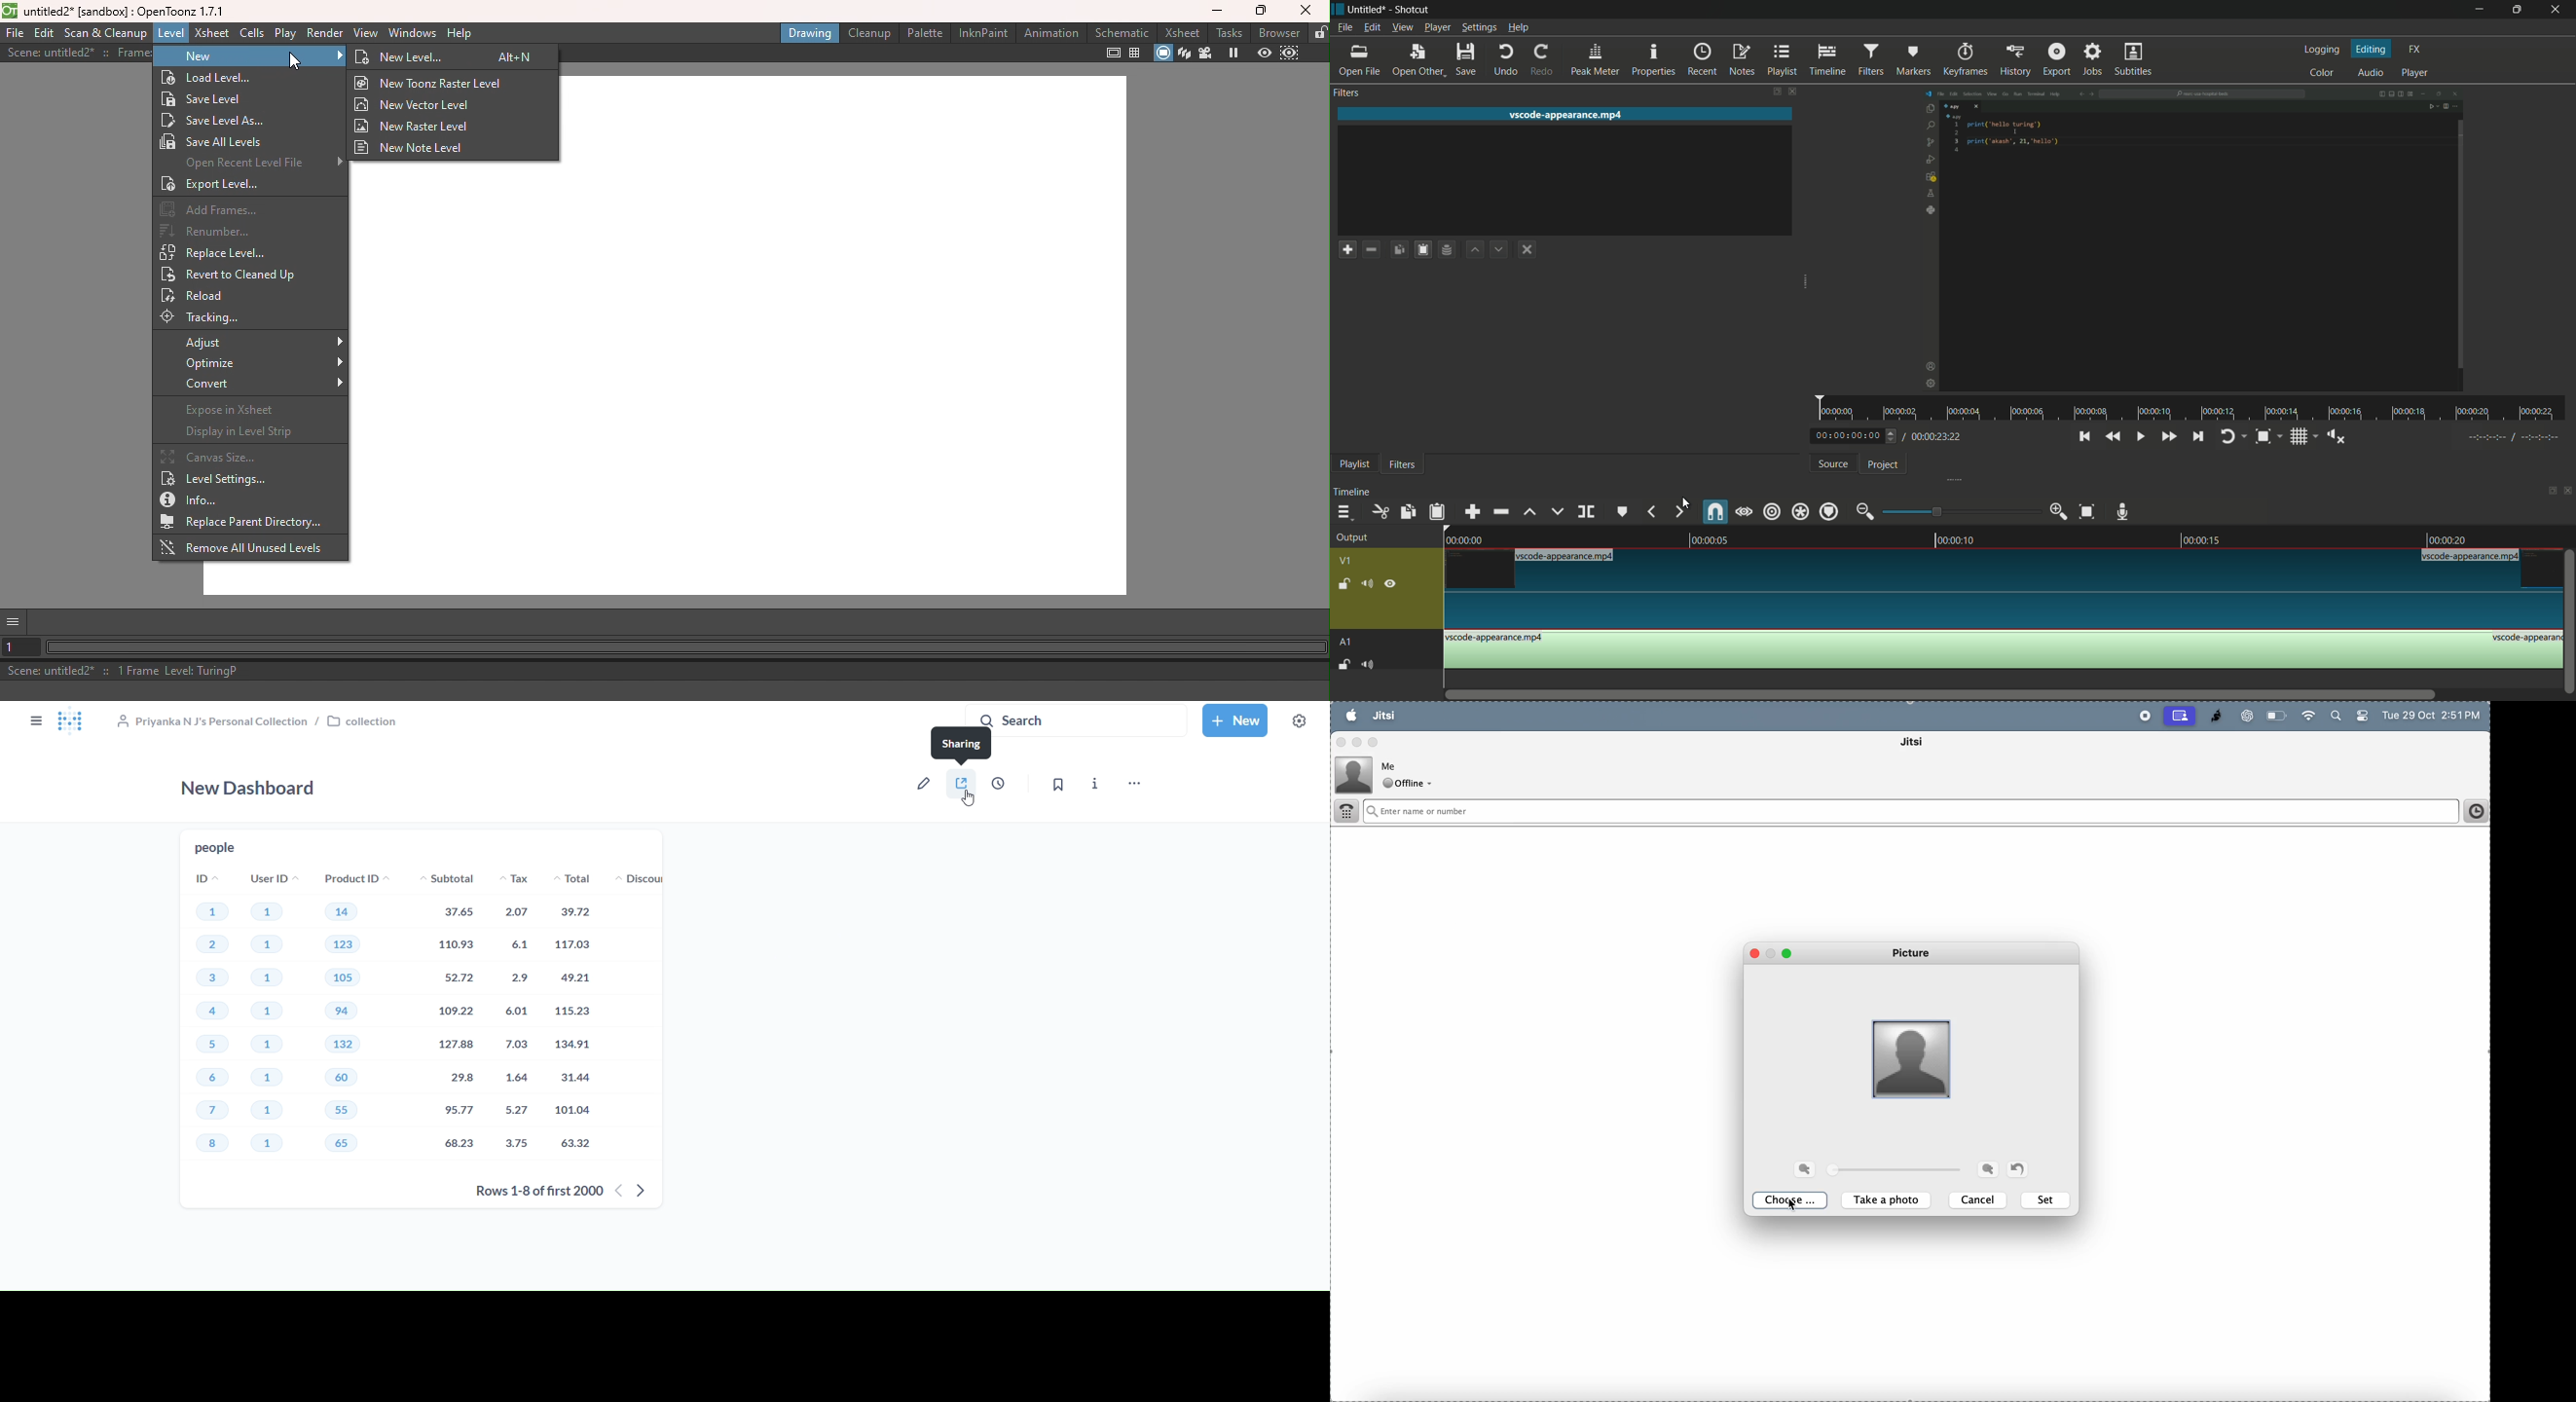 The width and height of the screenshot is (2576, 1428). Describe the element at coordinates (366, 34) in the screenshot. I see `View` at that location.